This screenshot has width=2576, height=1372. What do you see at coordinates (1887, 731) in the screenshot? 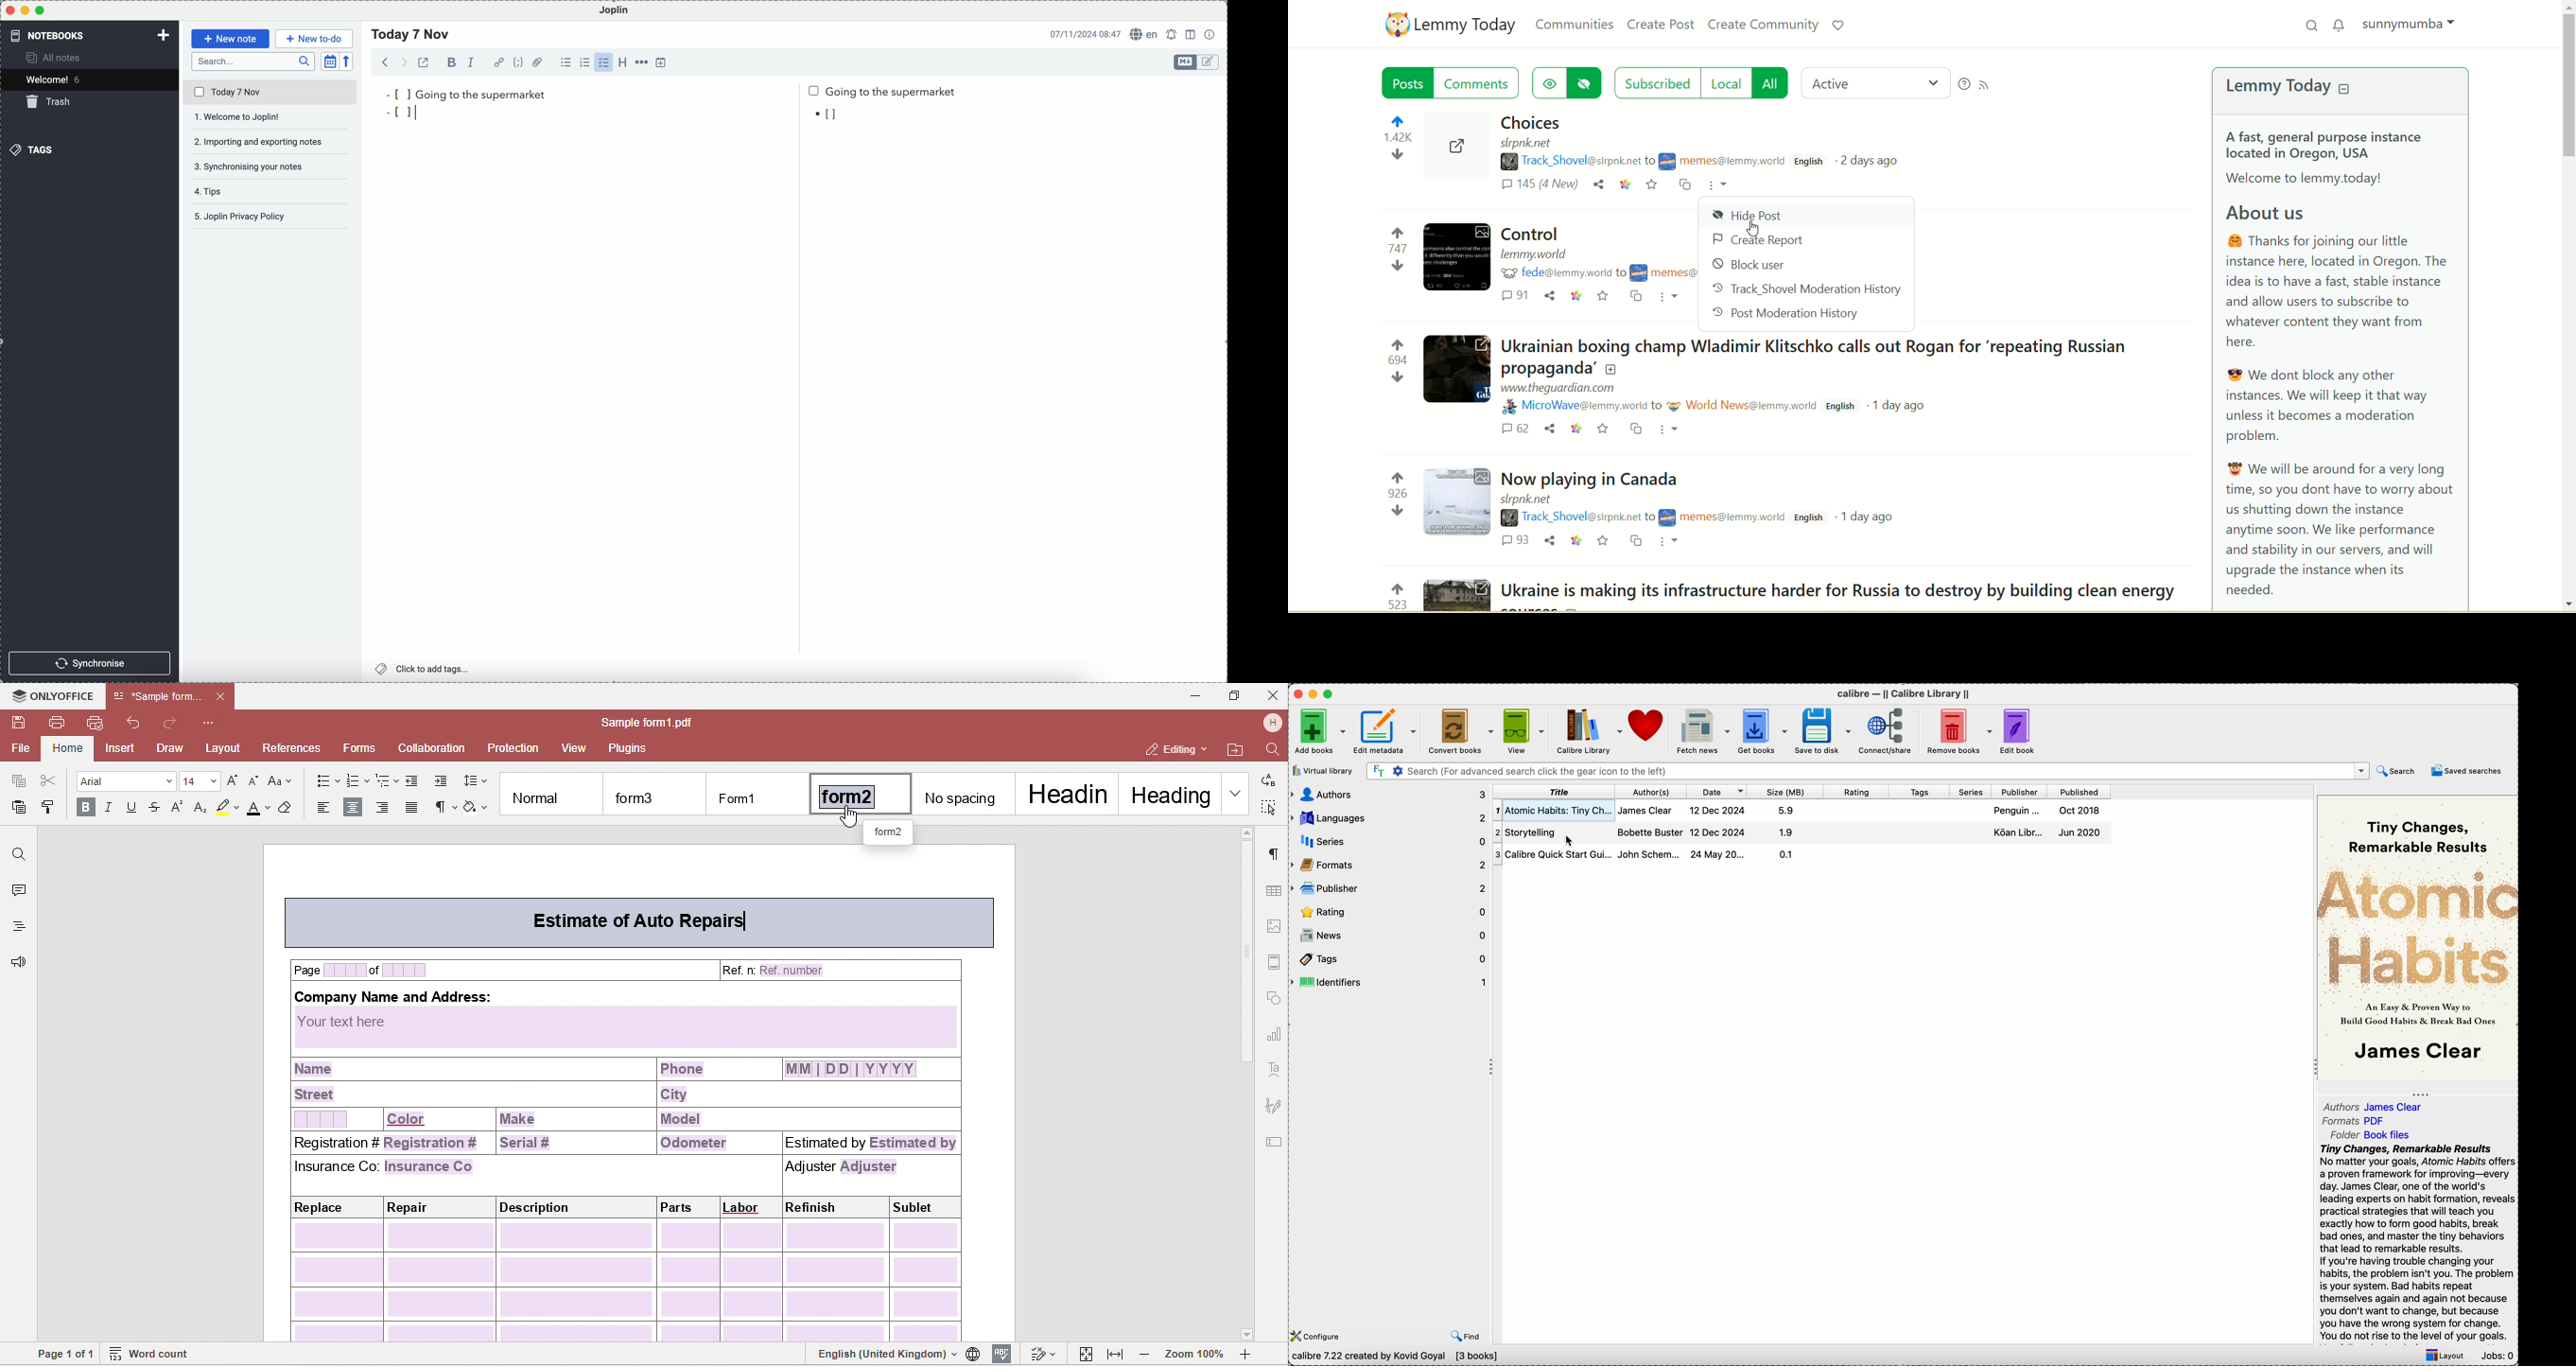
I see `connect/share` at bounding box center [1887, 731].